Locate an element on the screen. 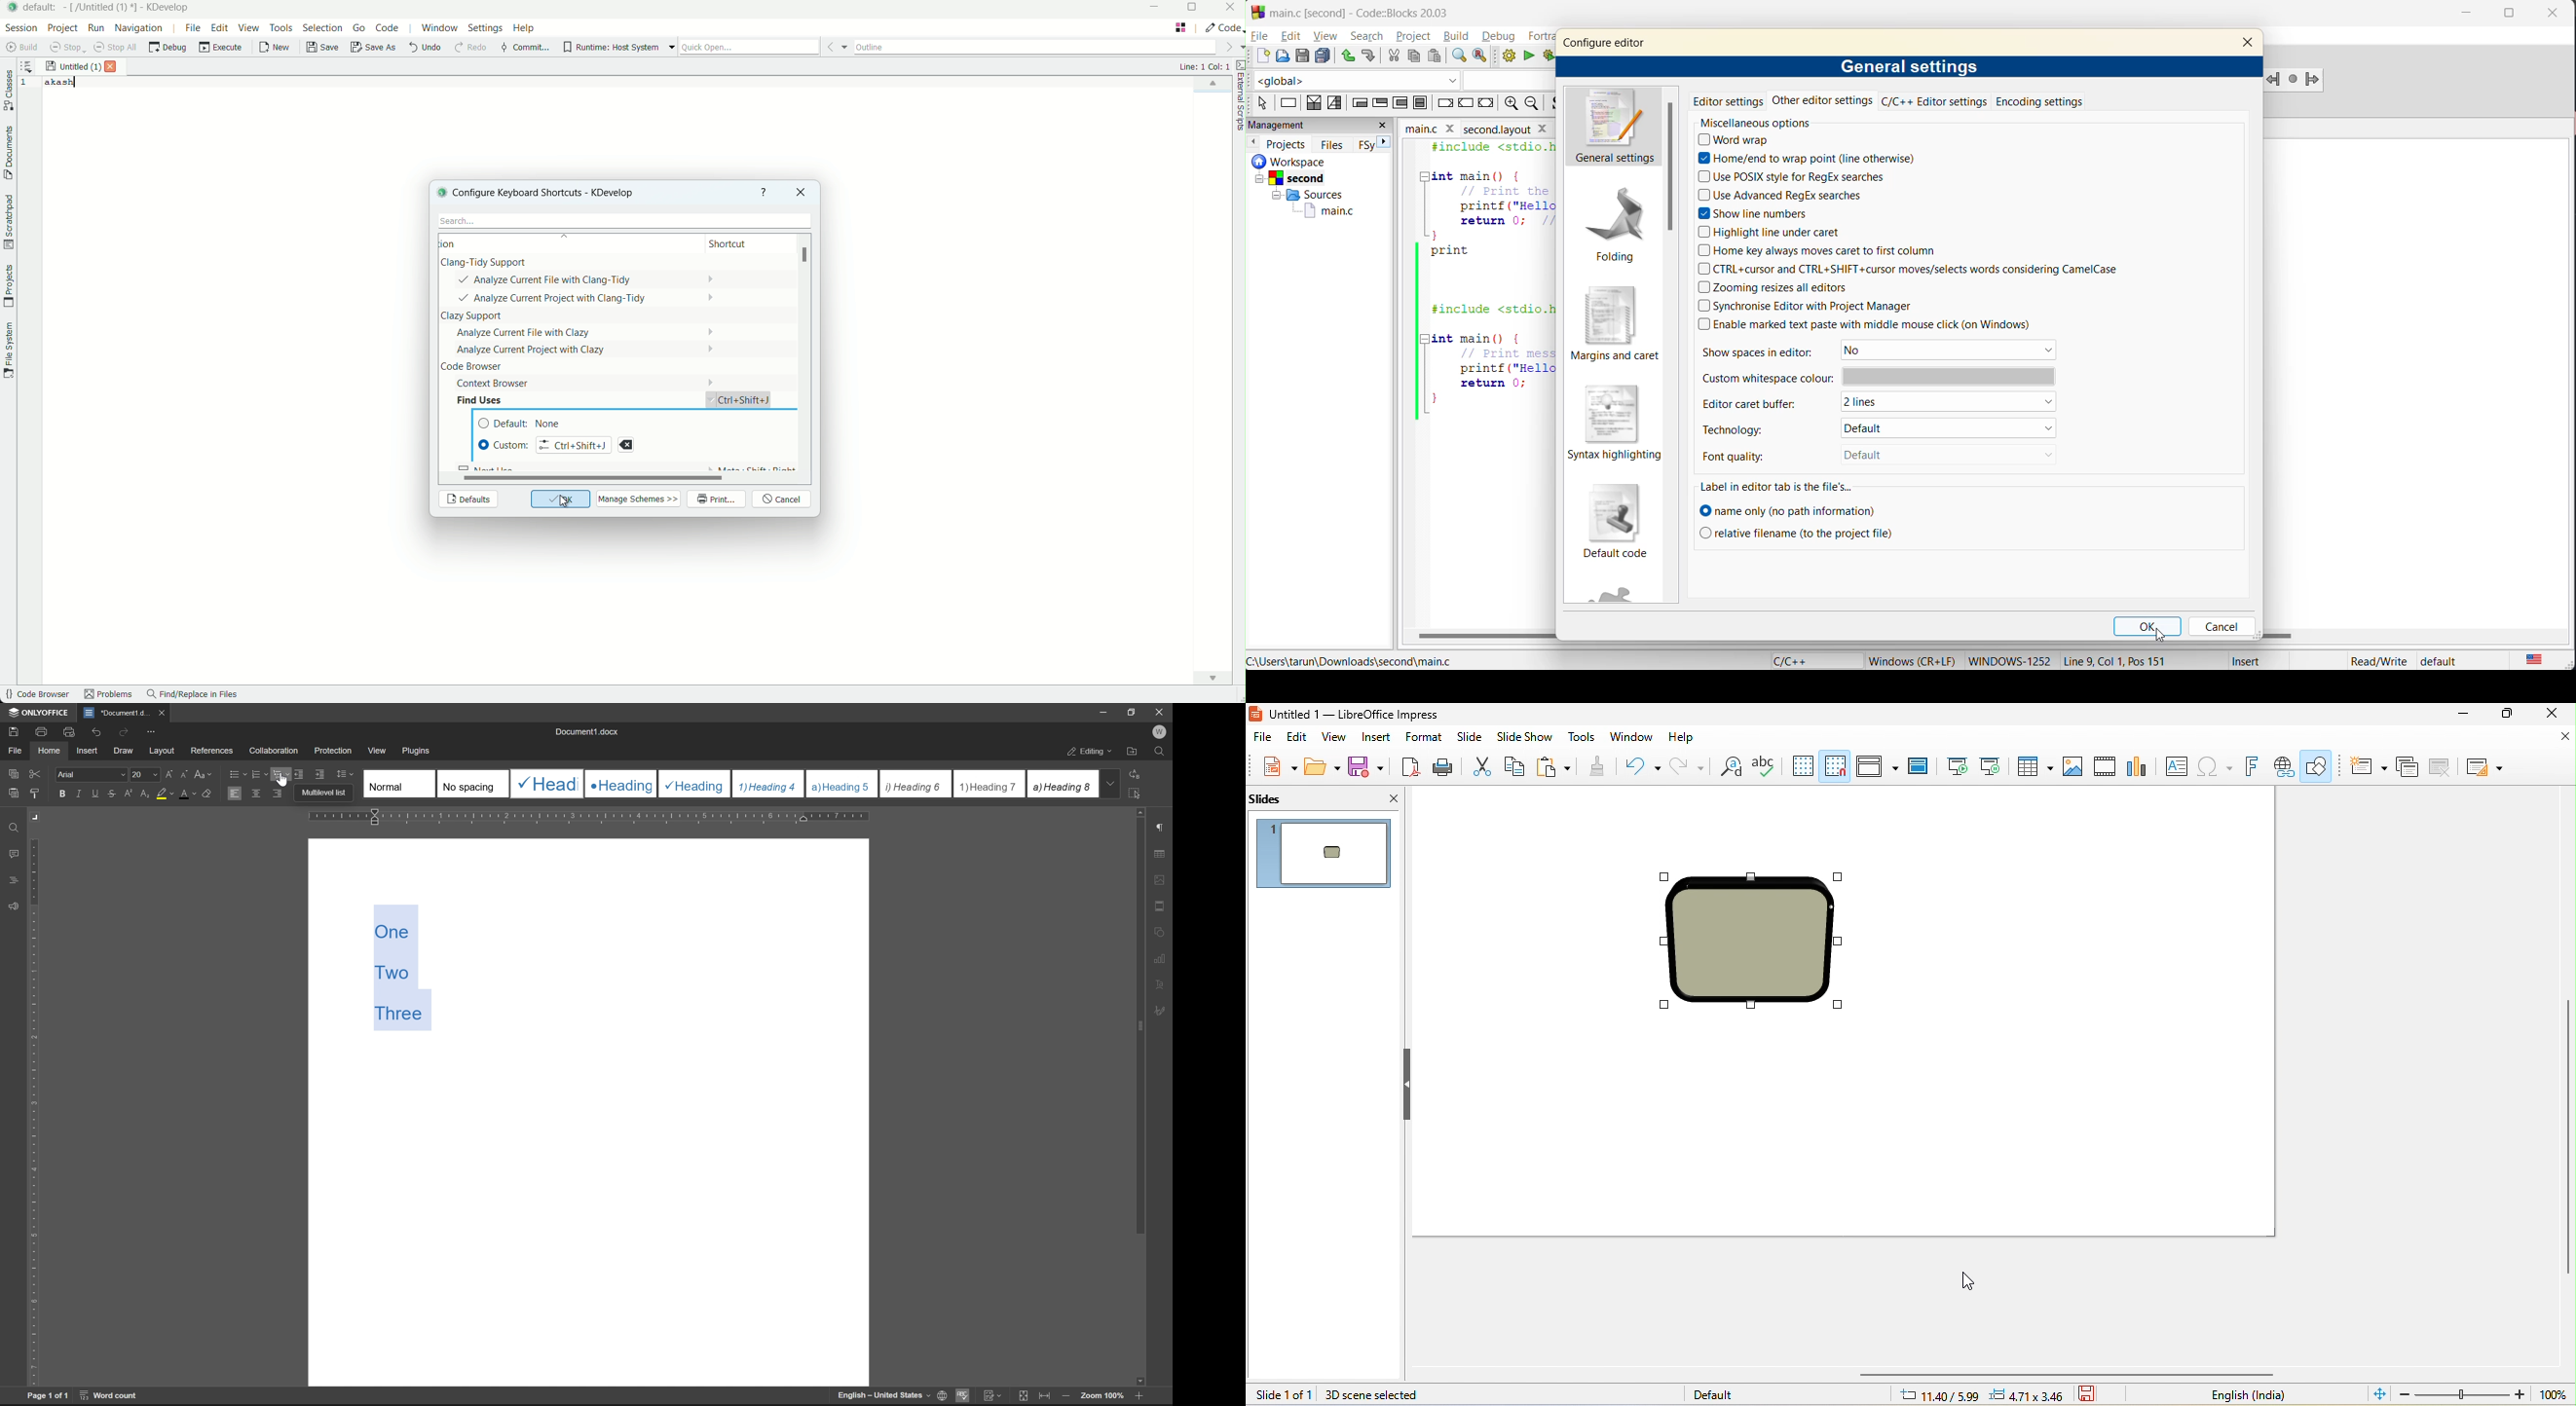 This screenshot has width=2576, height=1428. layout is located at coordinates (162, 751).